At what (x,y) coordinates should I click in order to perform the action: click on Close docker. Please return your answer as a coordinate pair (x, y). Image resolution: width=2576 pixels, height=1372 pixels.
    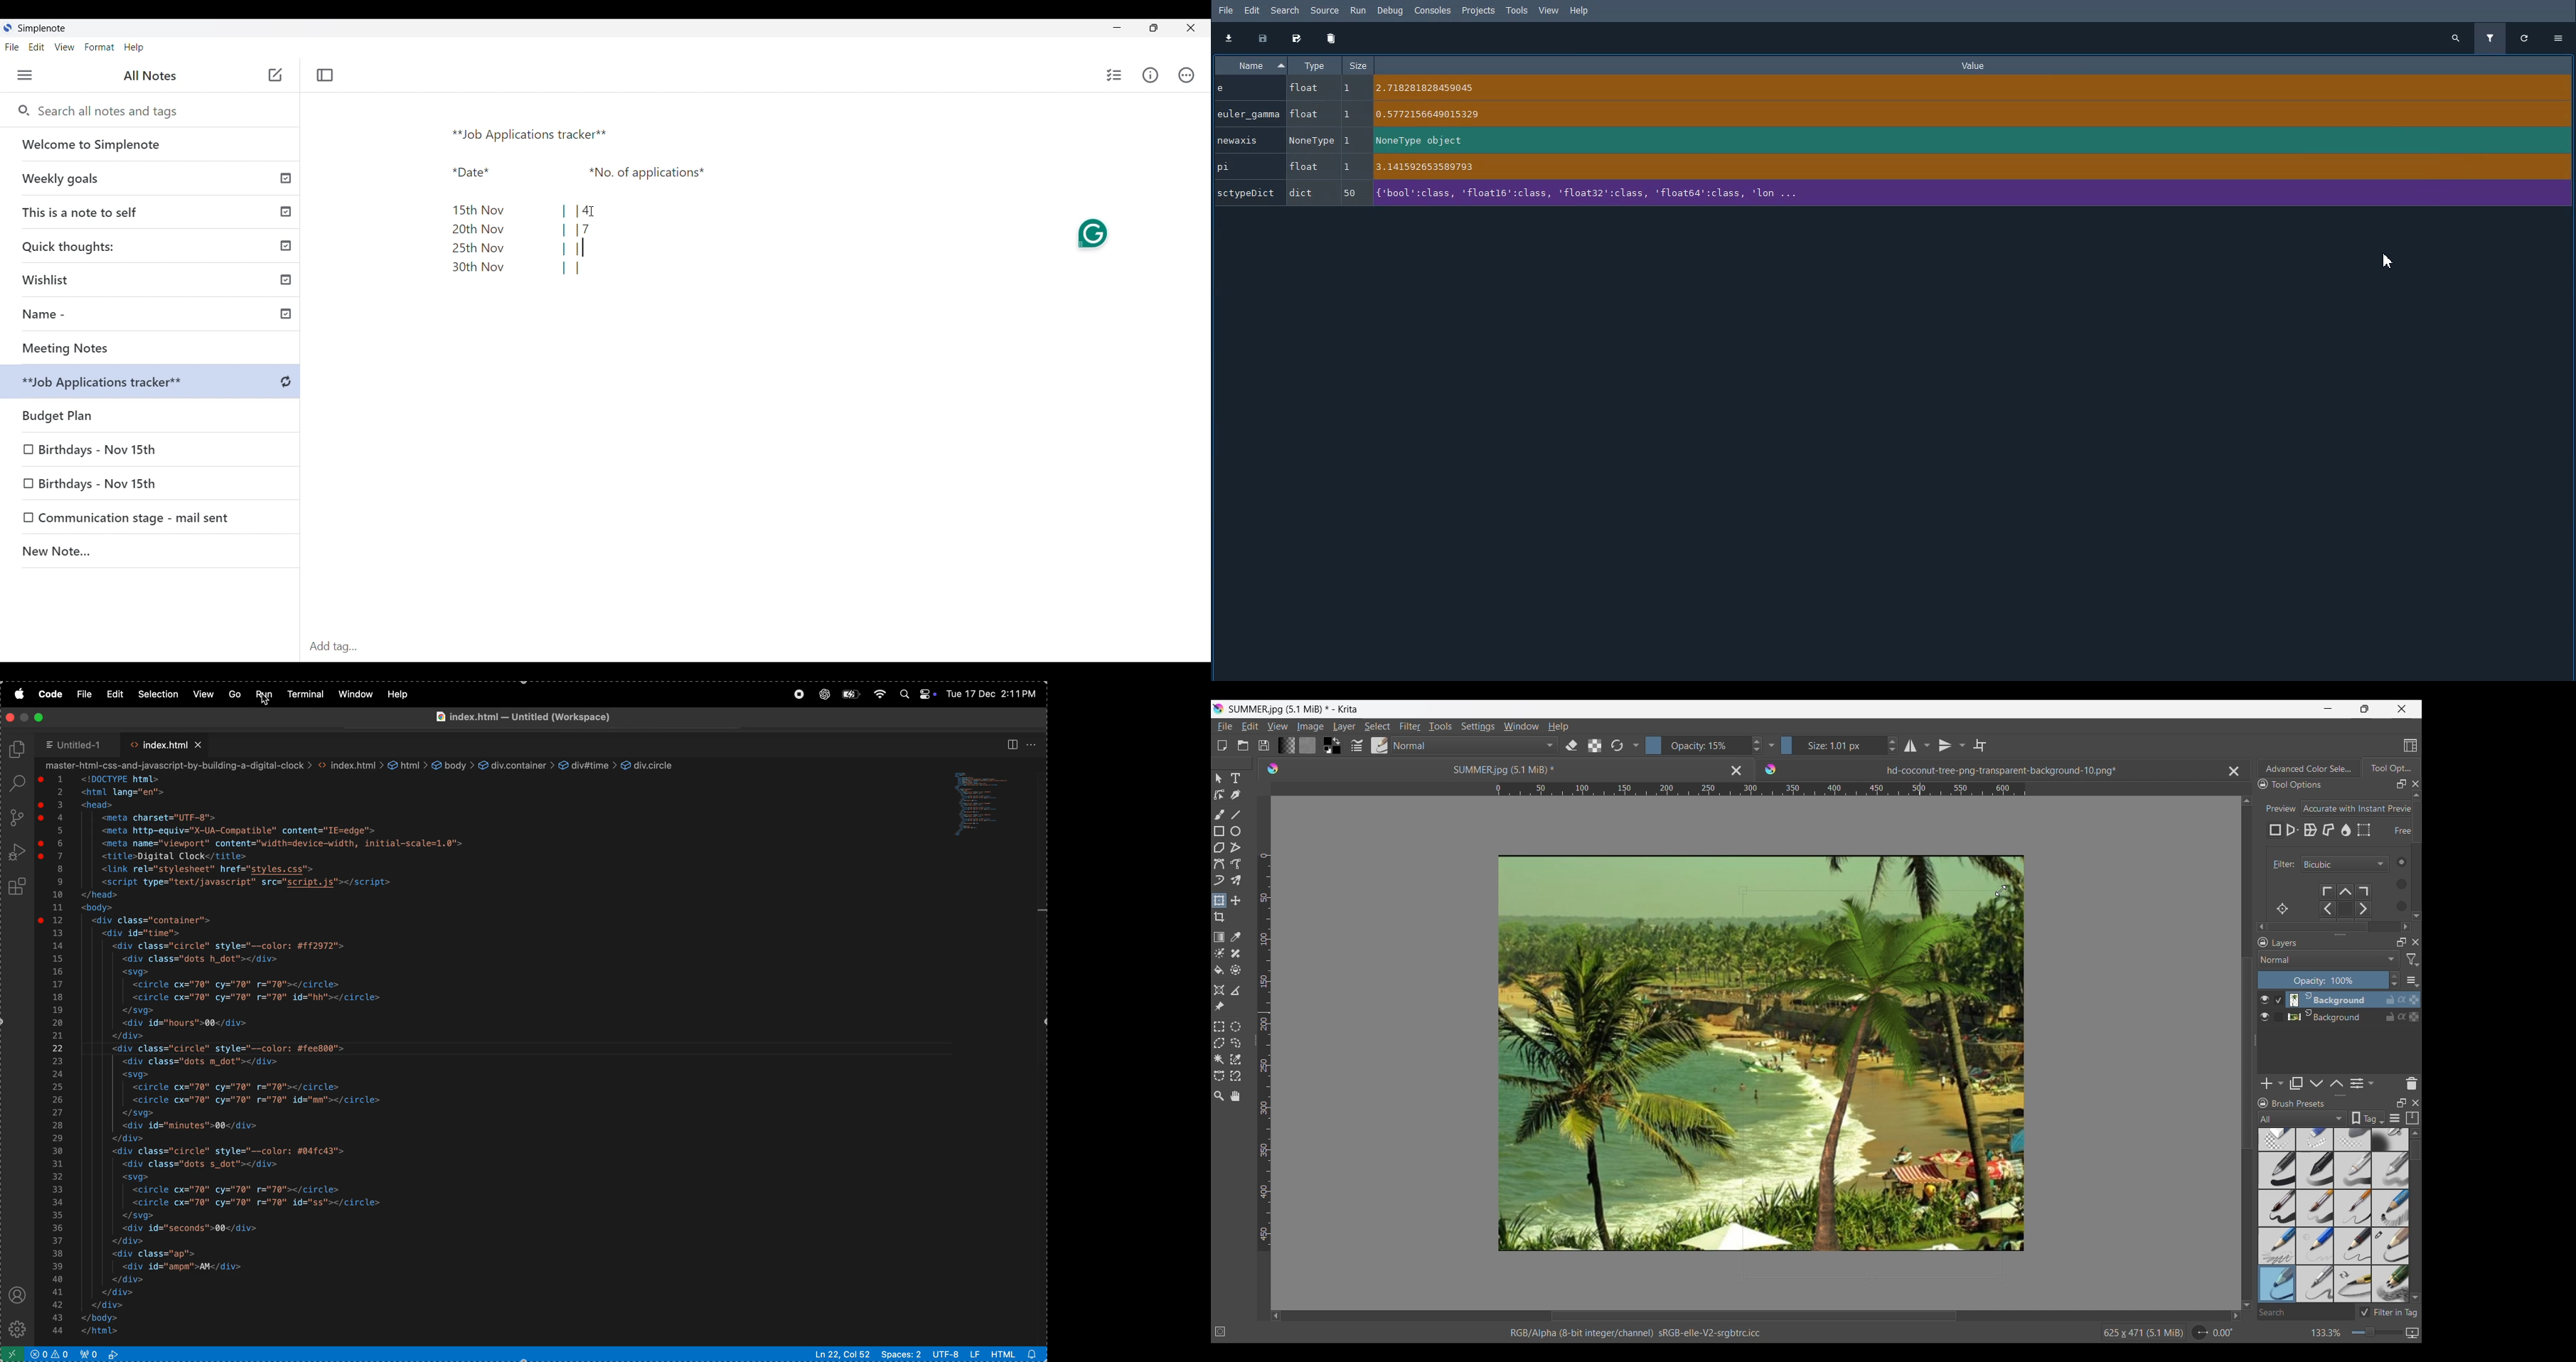
    Looking at the image, I should click on (2415, 784).